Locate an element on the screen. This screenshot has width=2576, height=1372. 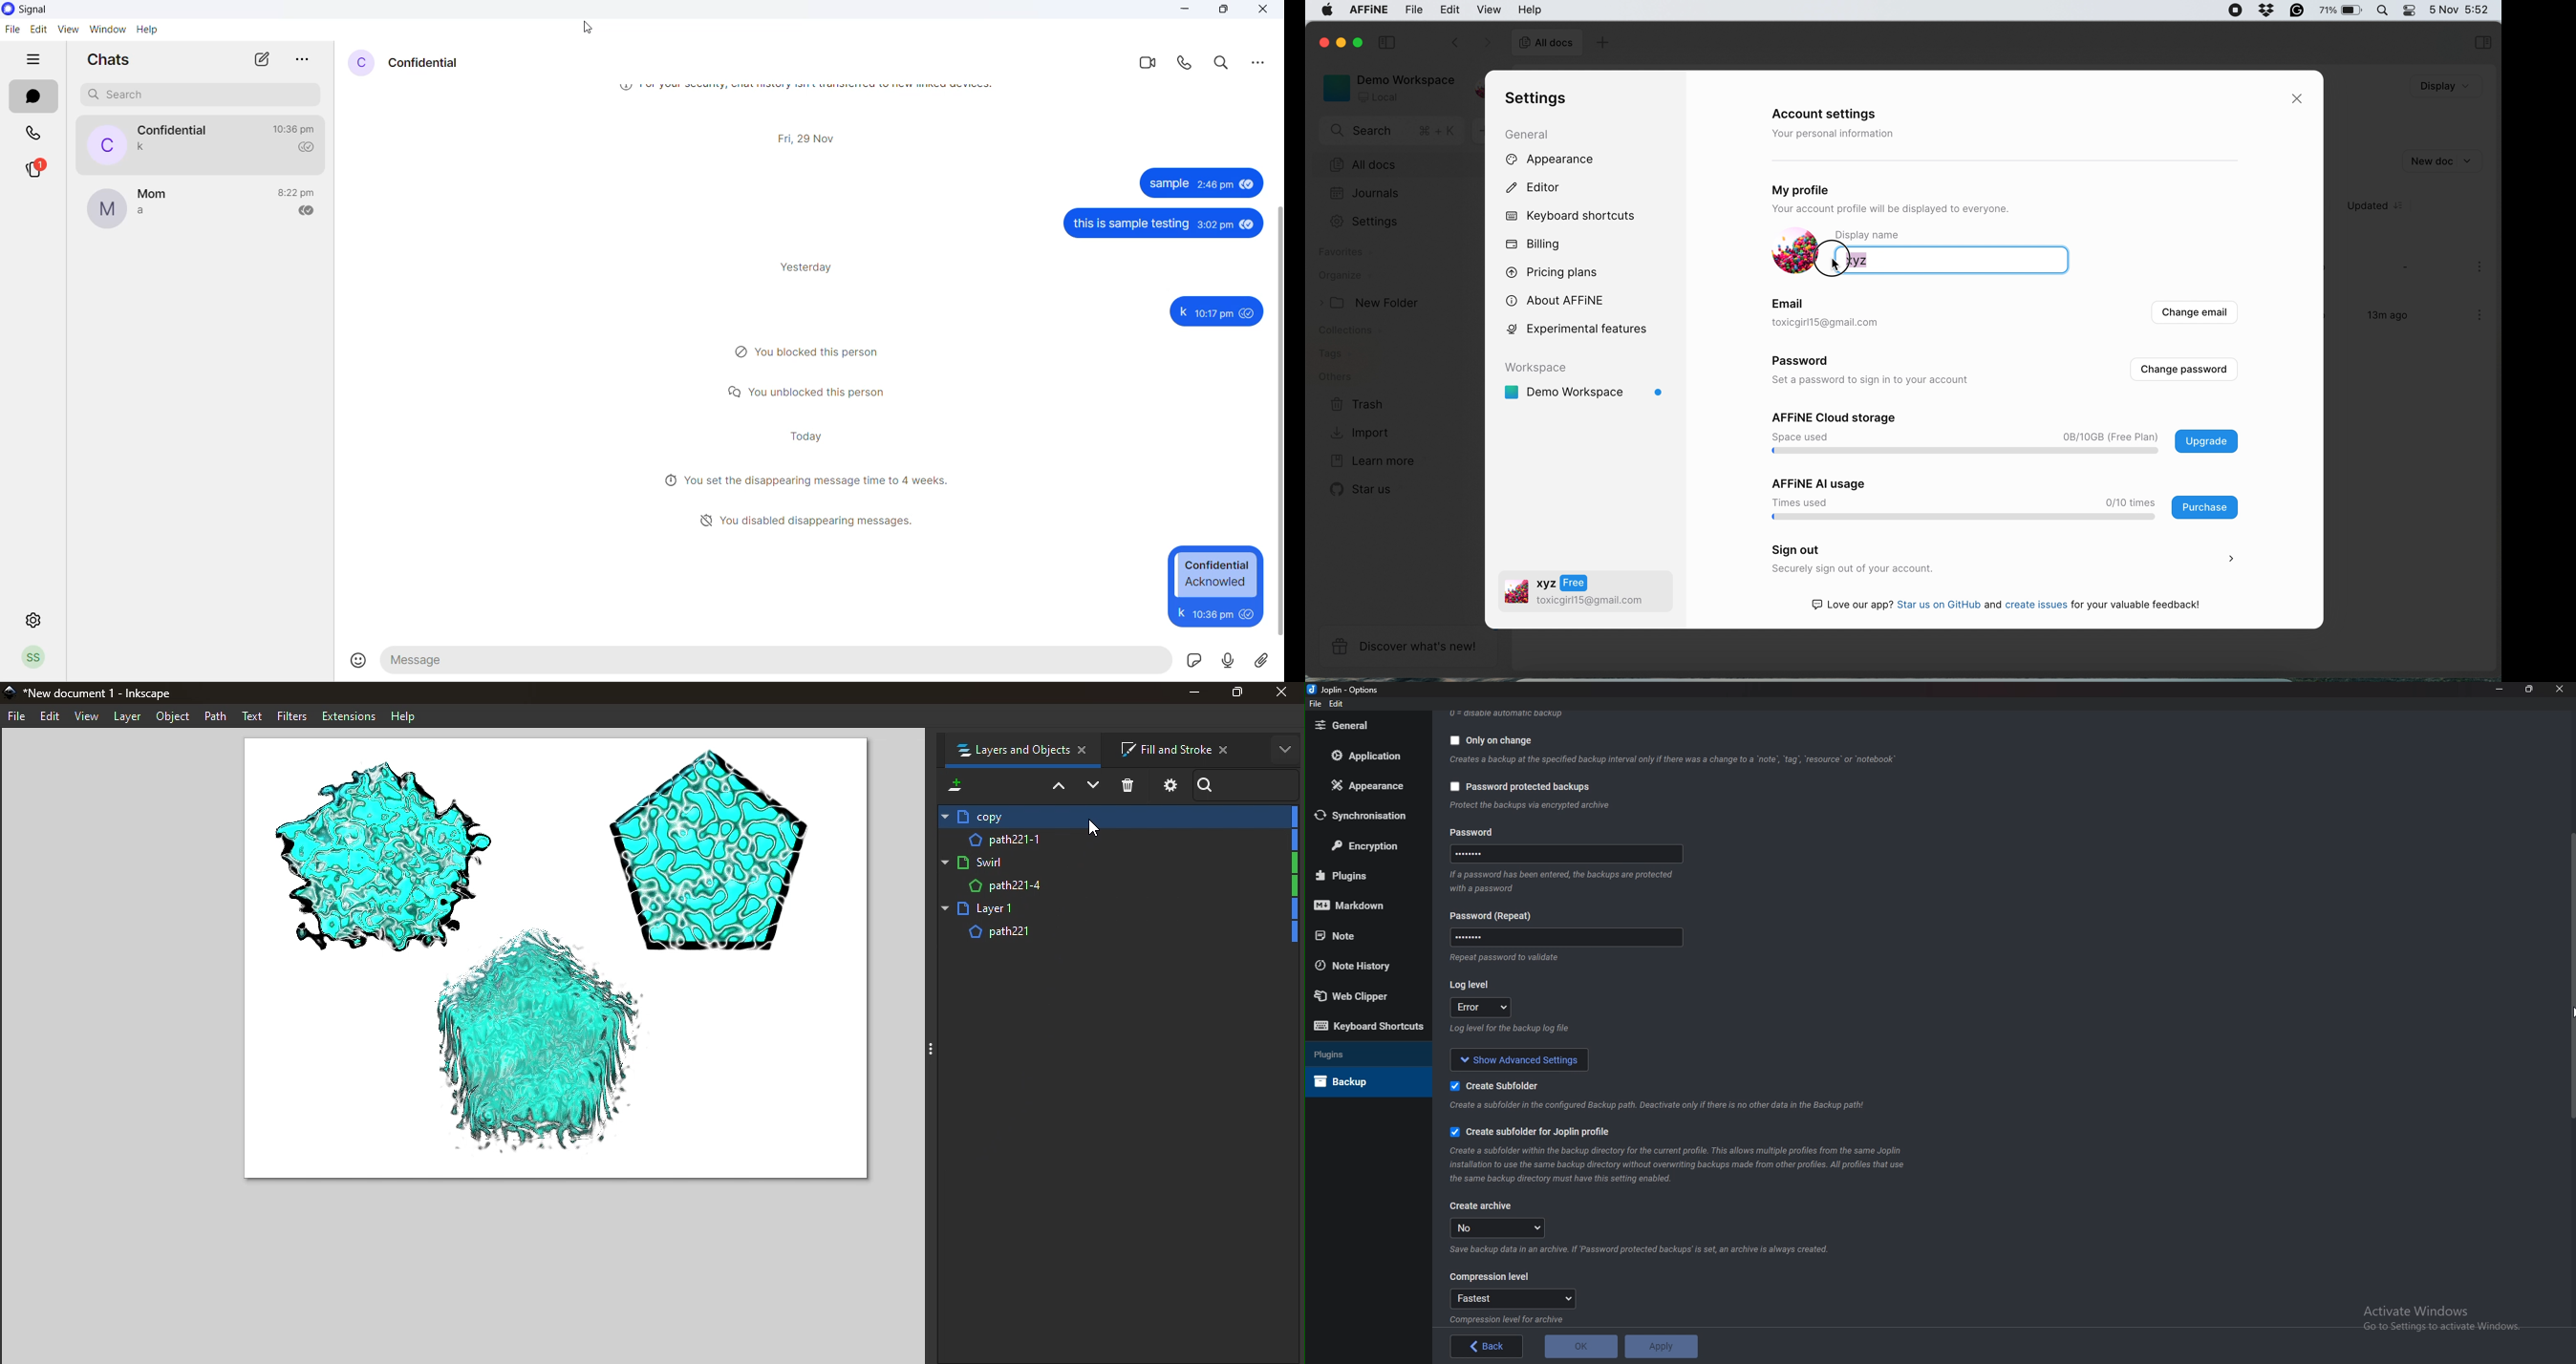
new chat is located at coordinates (260, 60).